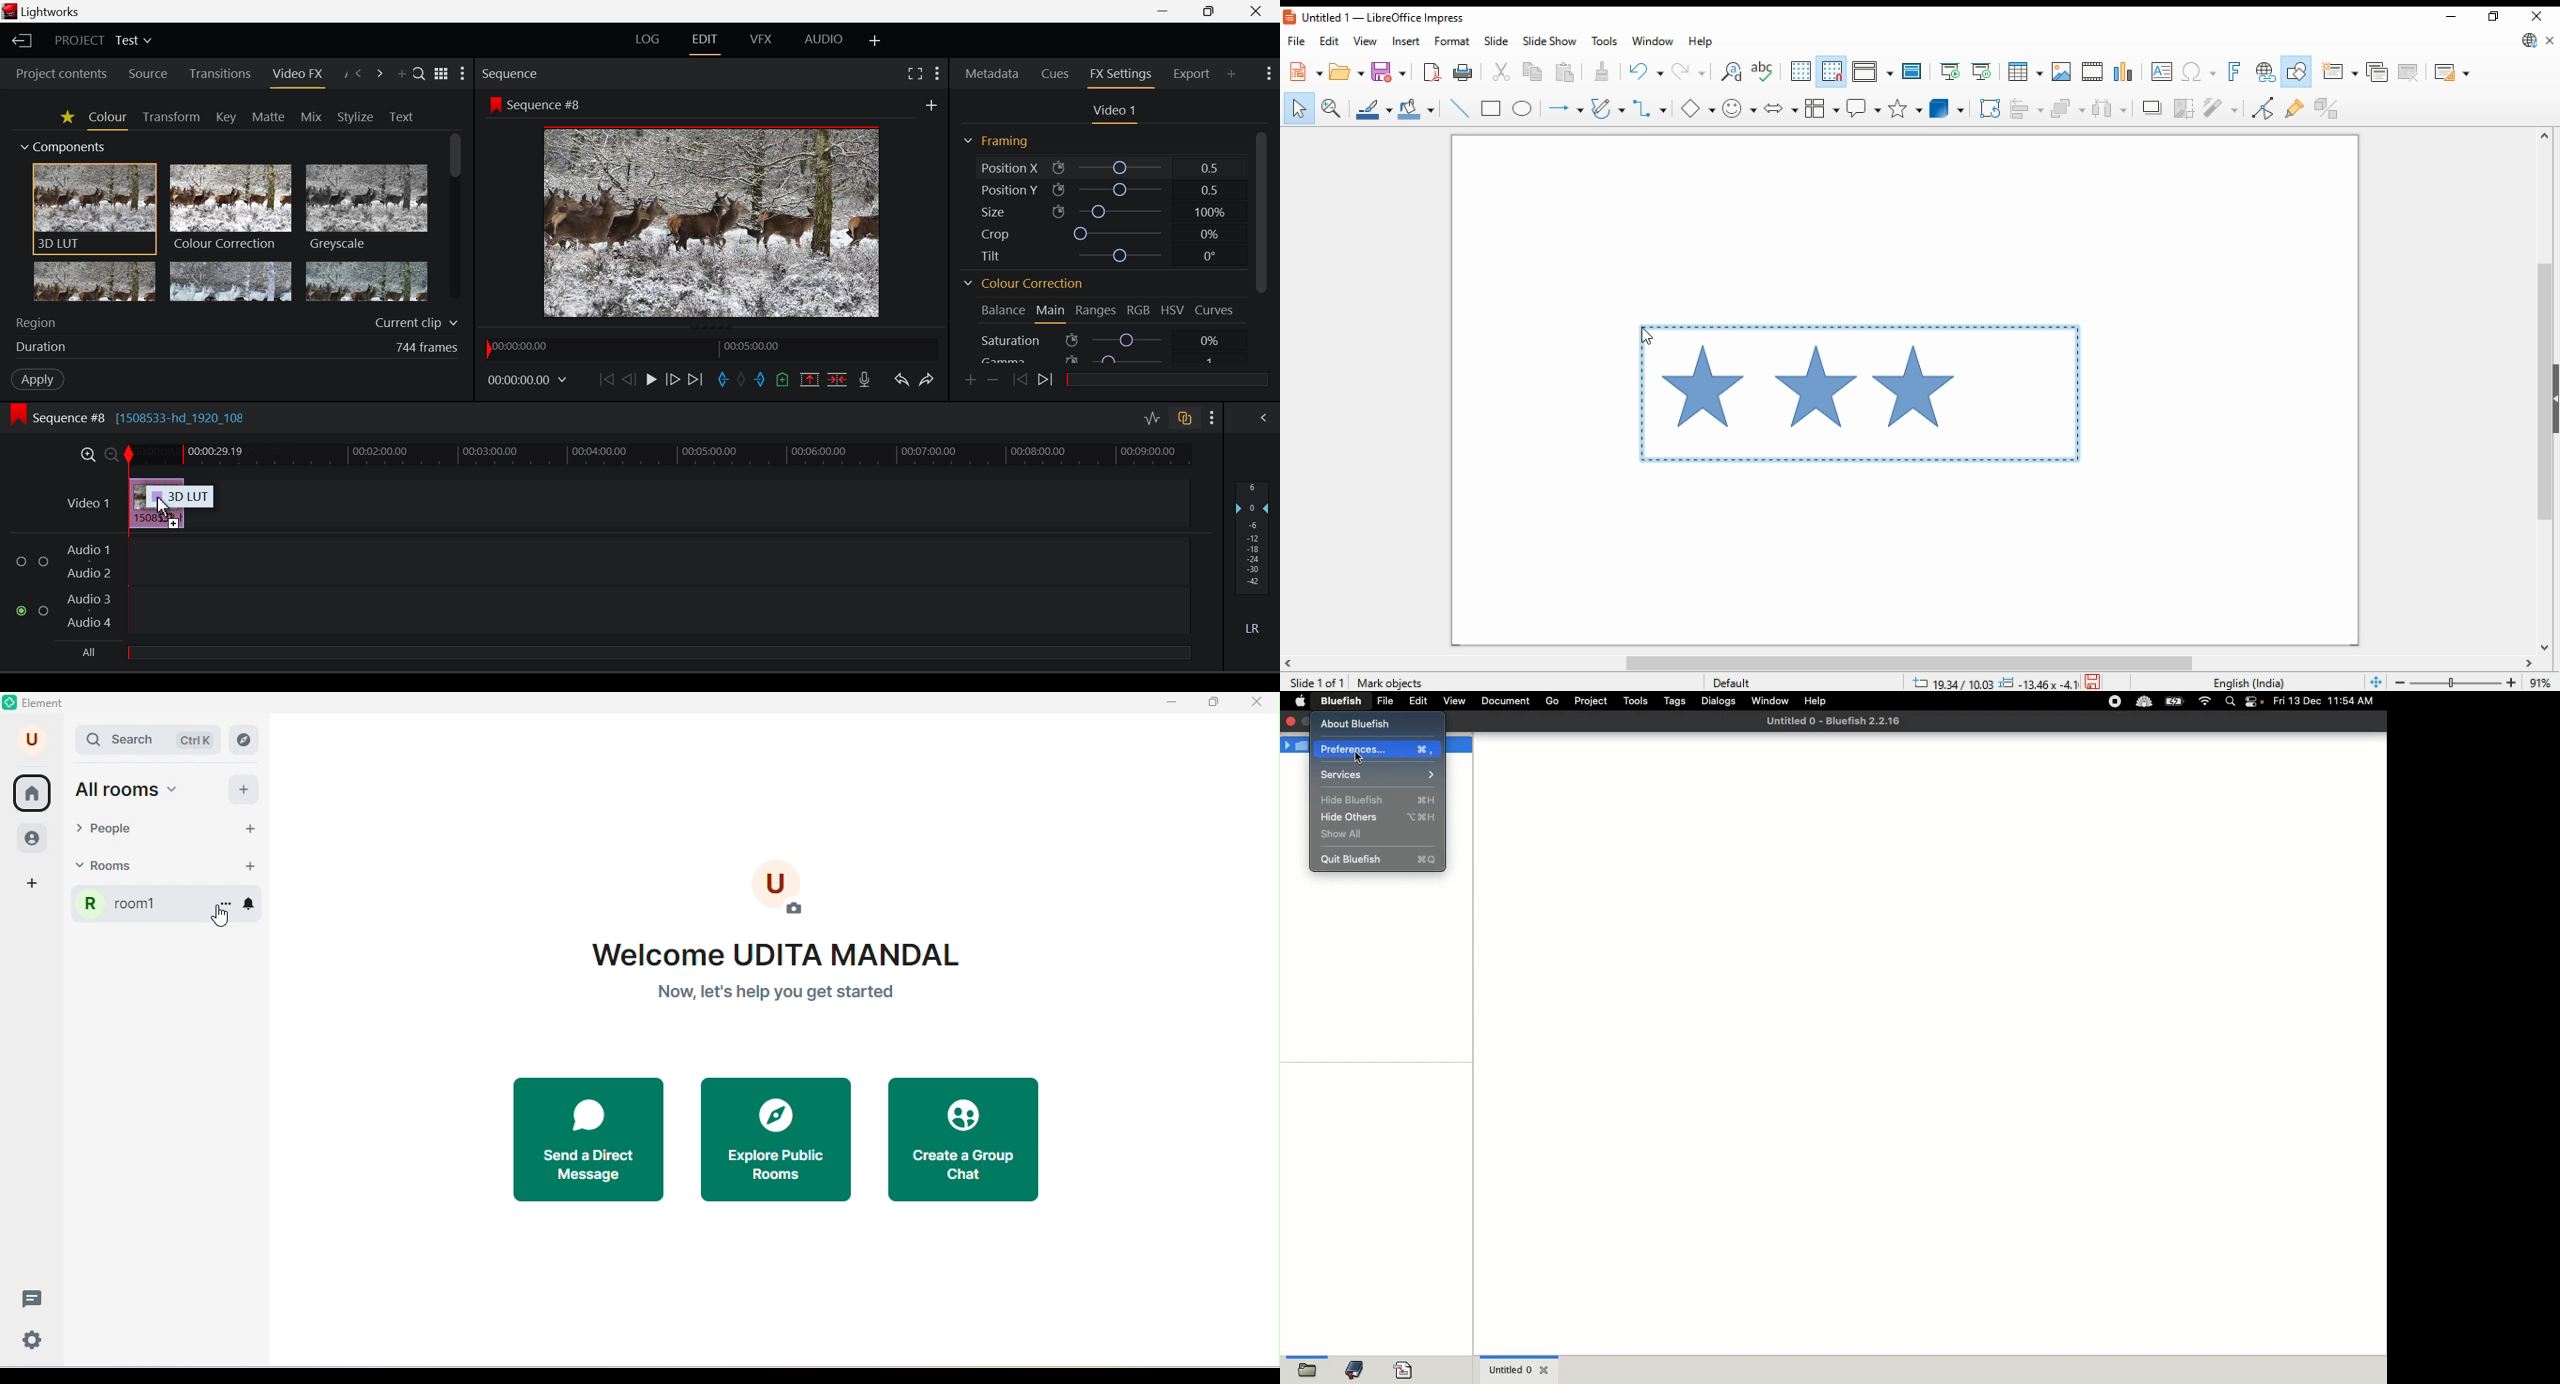  What do you see at coordinates (1297, 40) in the screenshot?
I see `file` at bounding box center [1297, 40].